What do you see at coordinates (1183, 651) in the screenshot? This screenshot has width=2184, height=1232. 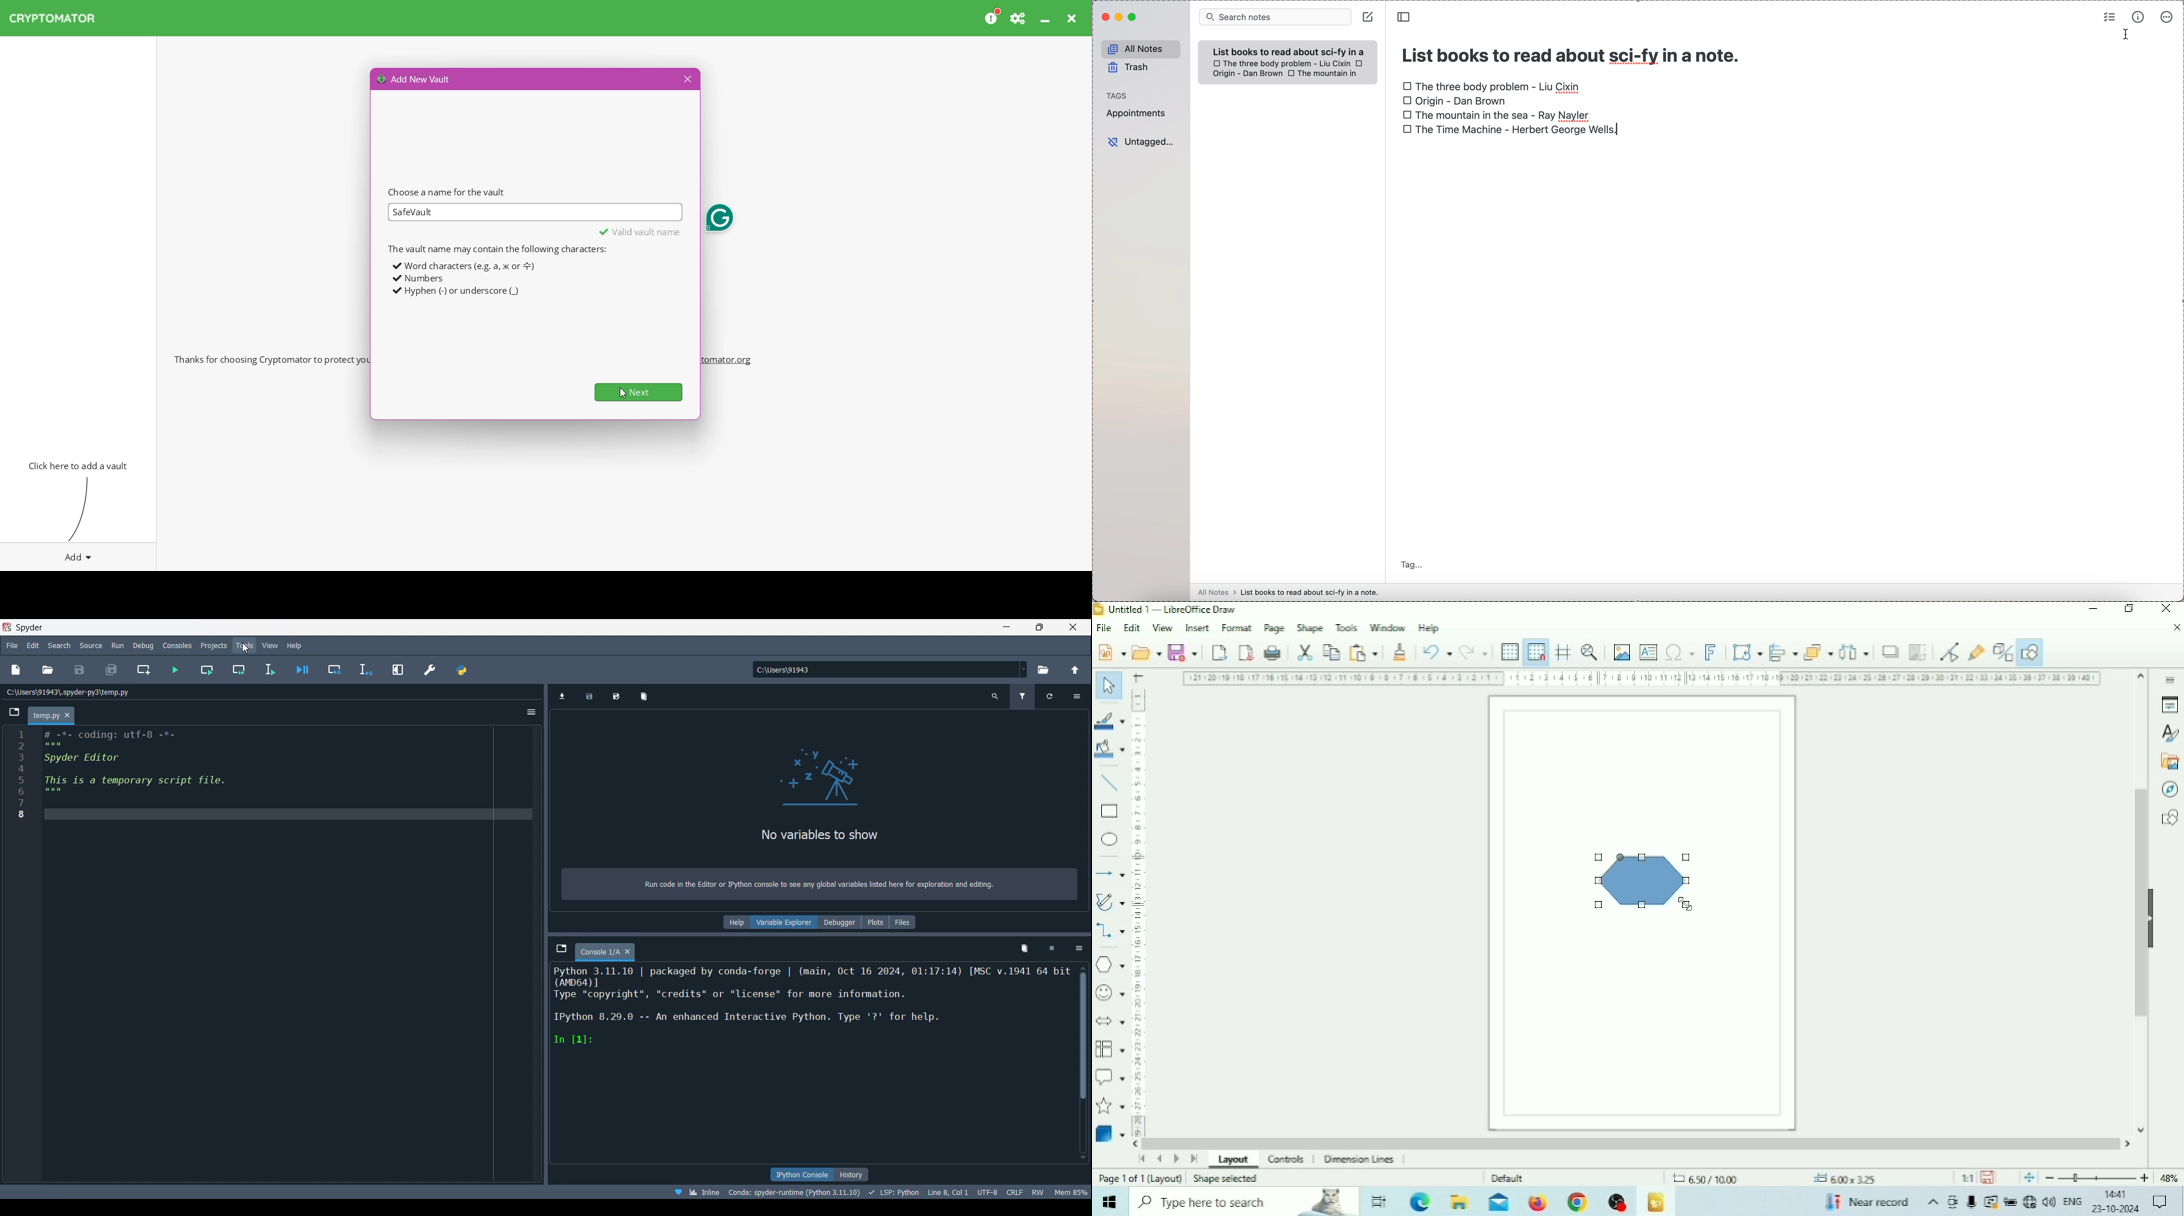 I see `Save` at bounding box center [1183, 651].